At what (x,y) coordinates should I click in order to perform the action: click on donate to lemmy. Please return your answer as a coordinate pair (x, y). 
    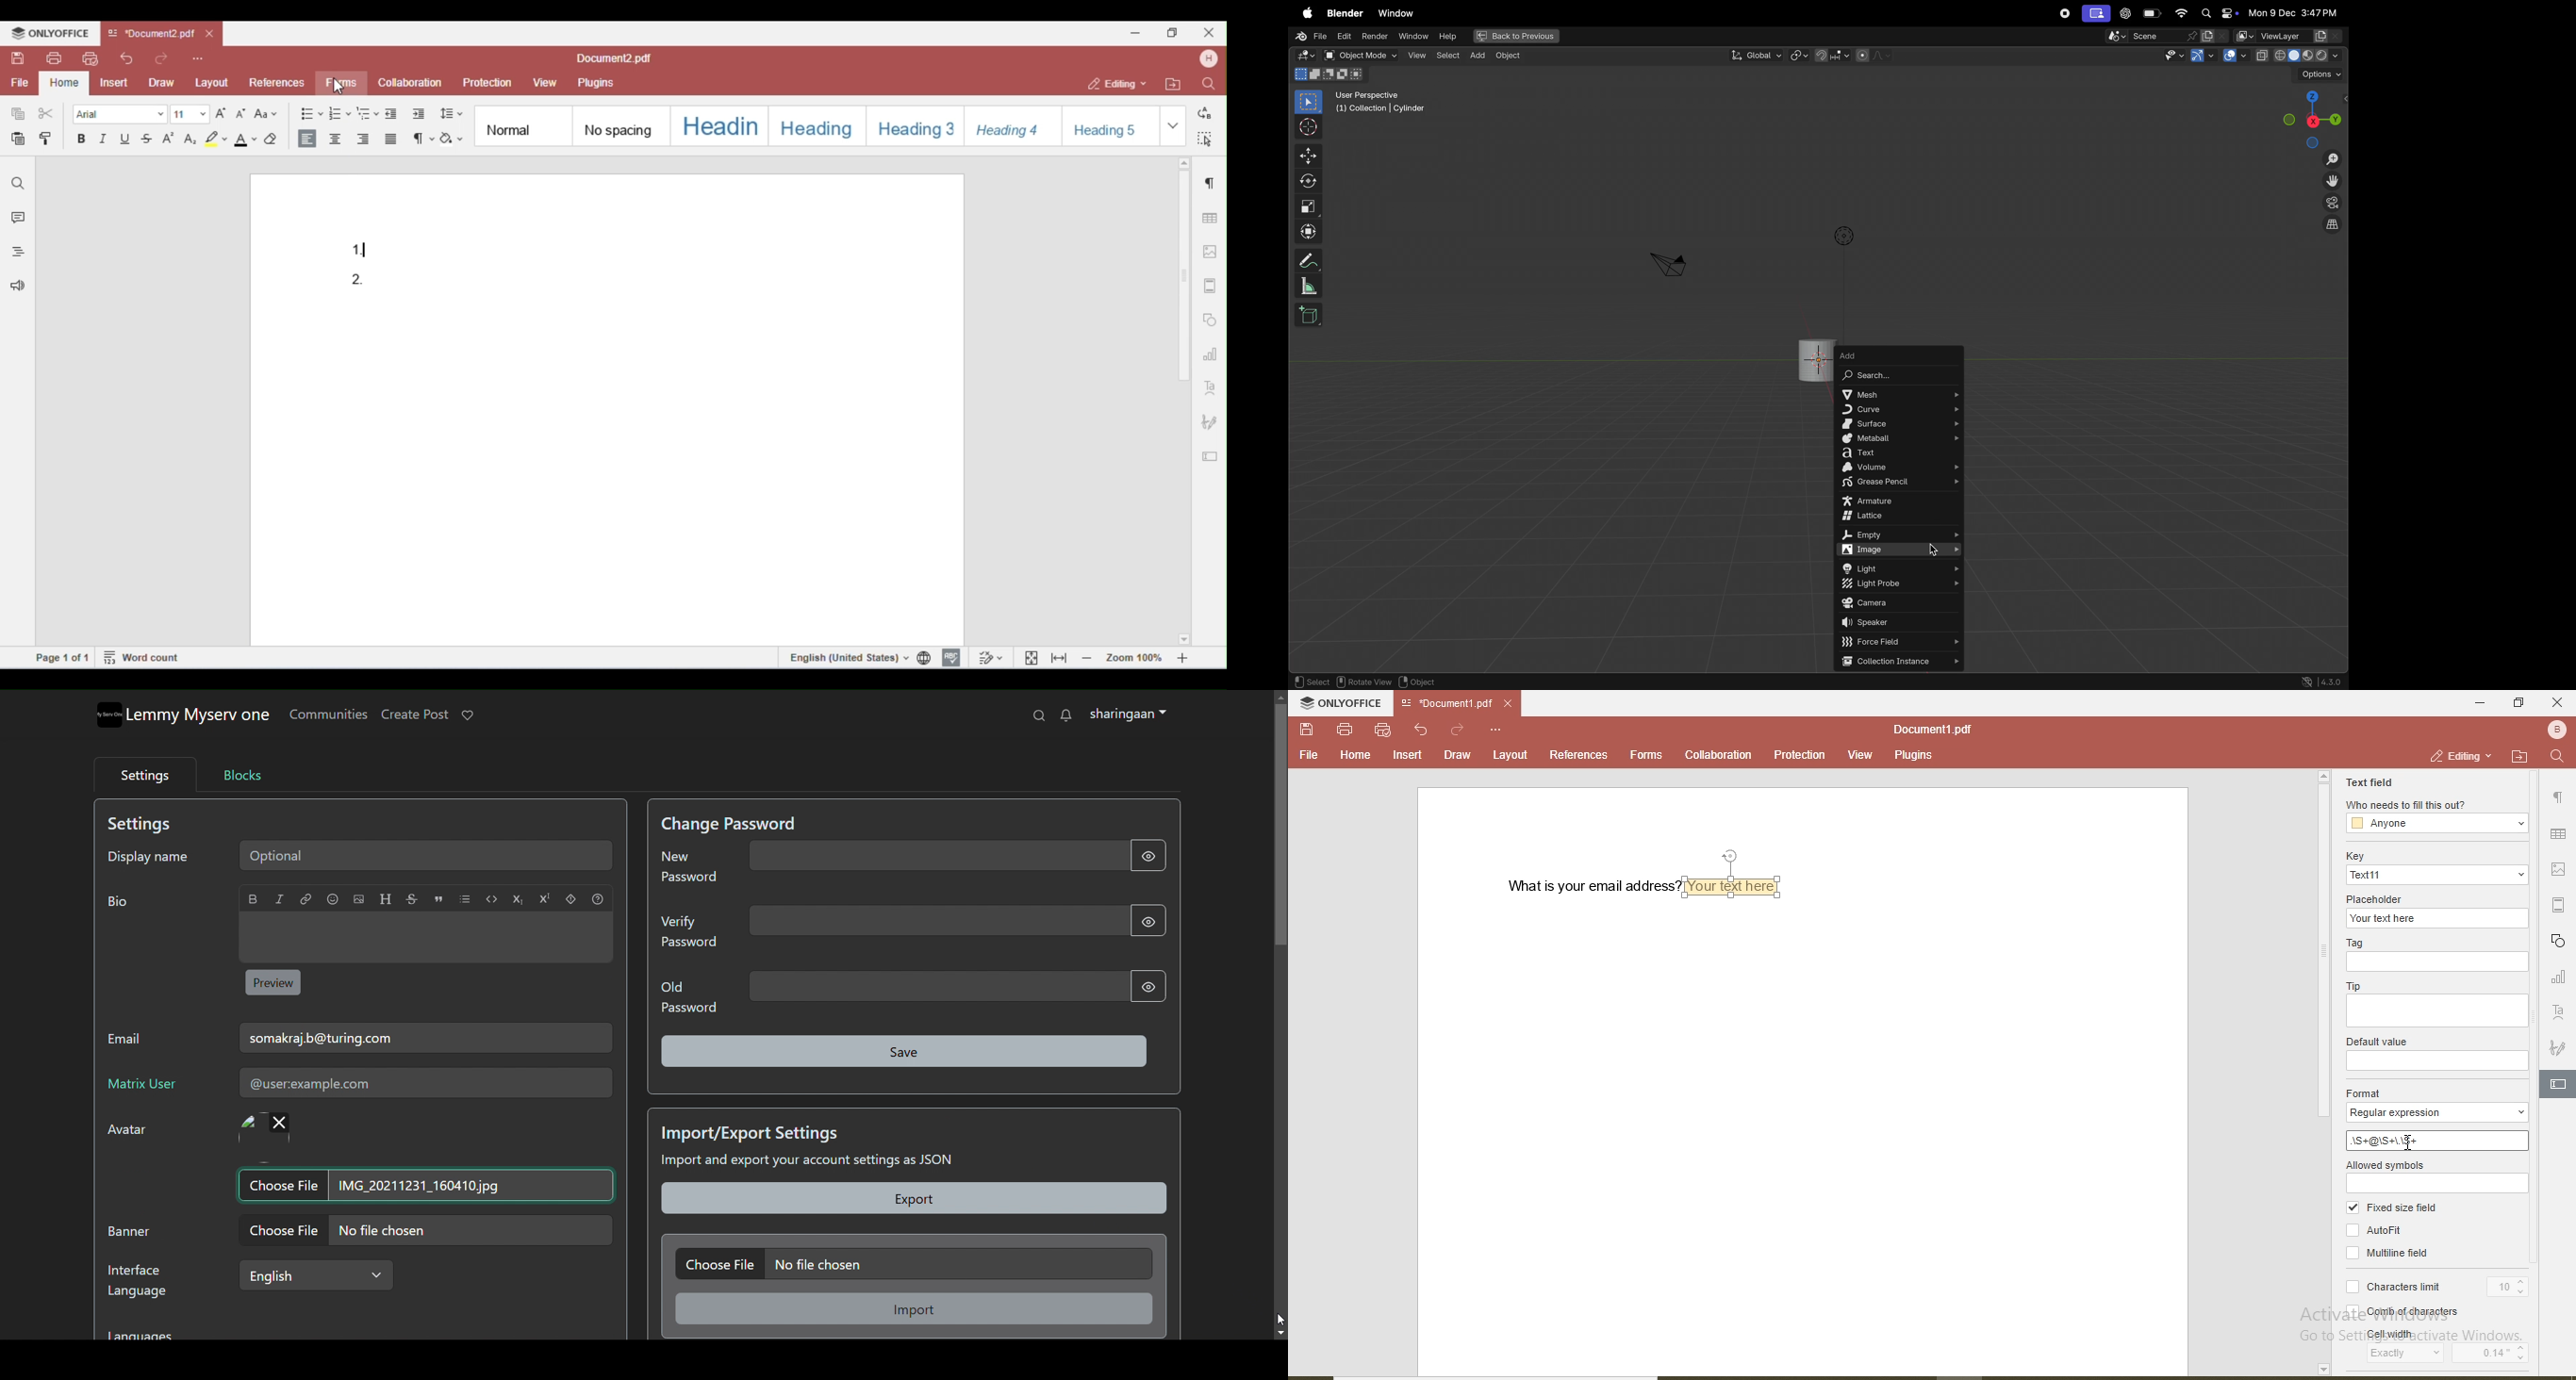
    Looking at the image, I should click on (467, 715).